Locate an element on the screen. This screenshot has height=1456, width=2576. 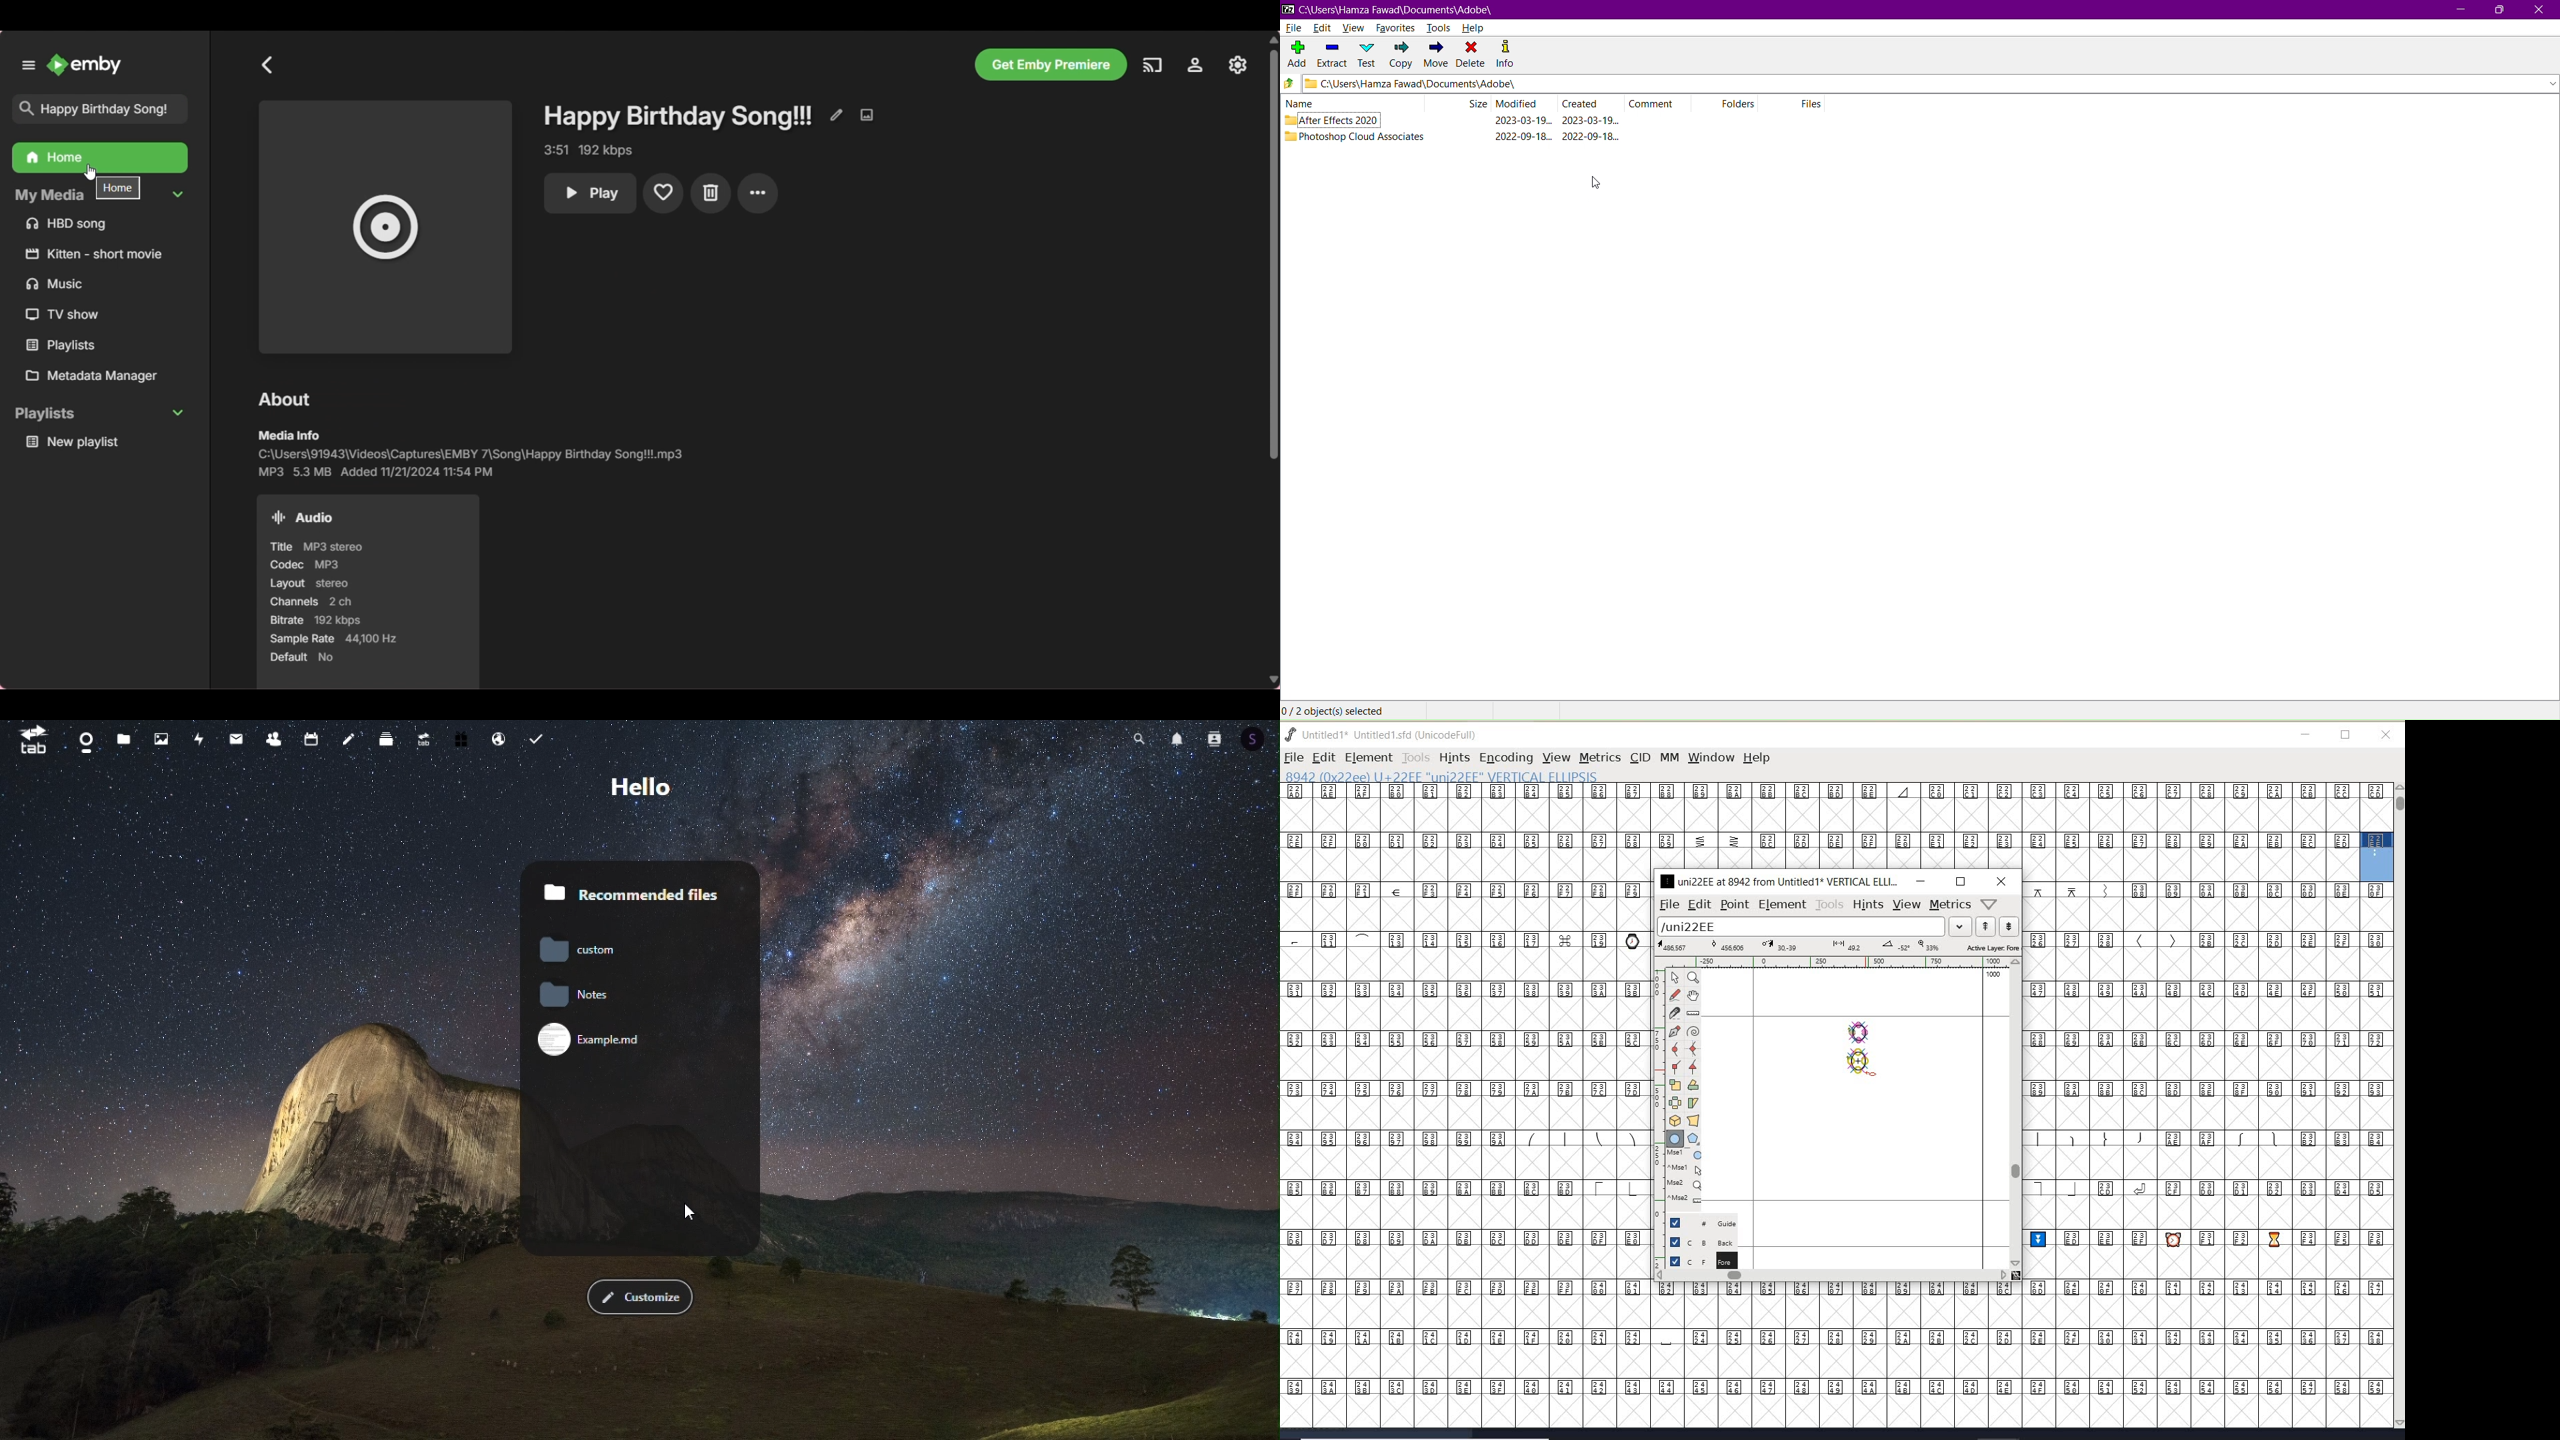
Example is located at coordinates (597, 1041).